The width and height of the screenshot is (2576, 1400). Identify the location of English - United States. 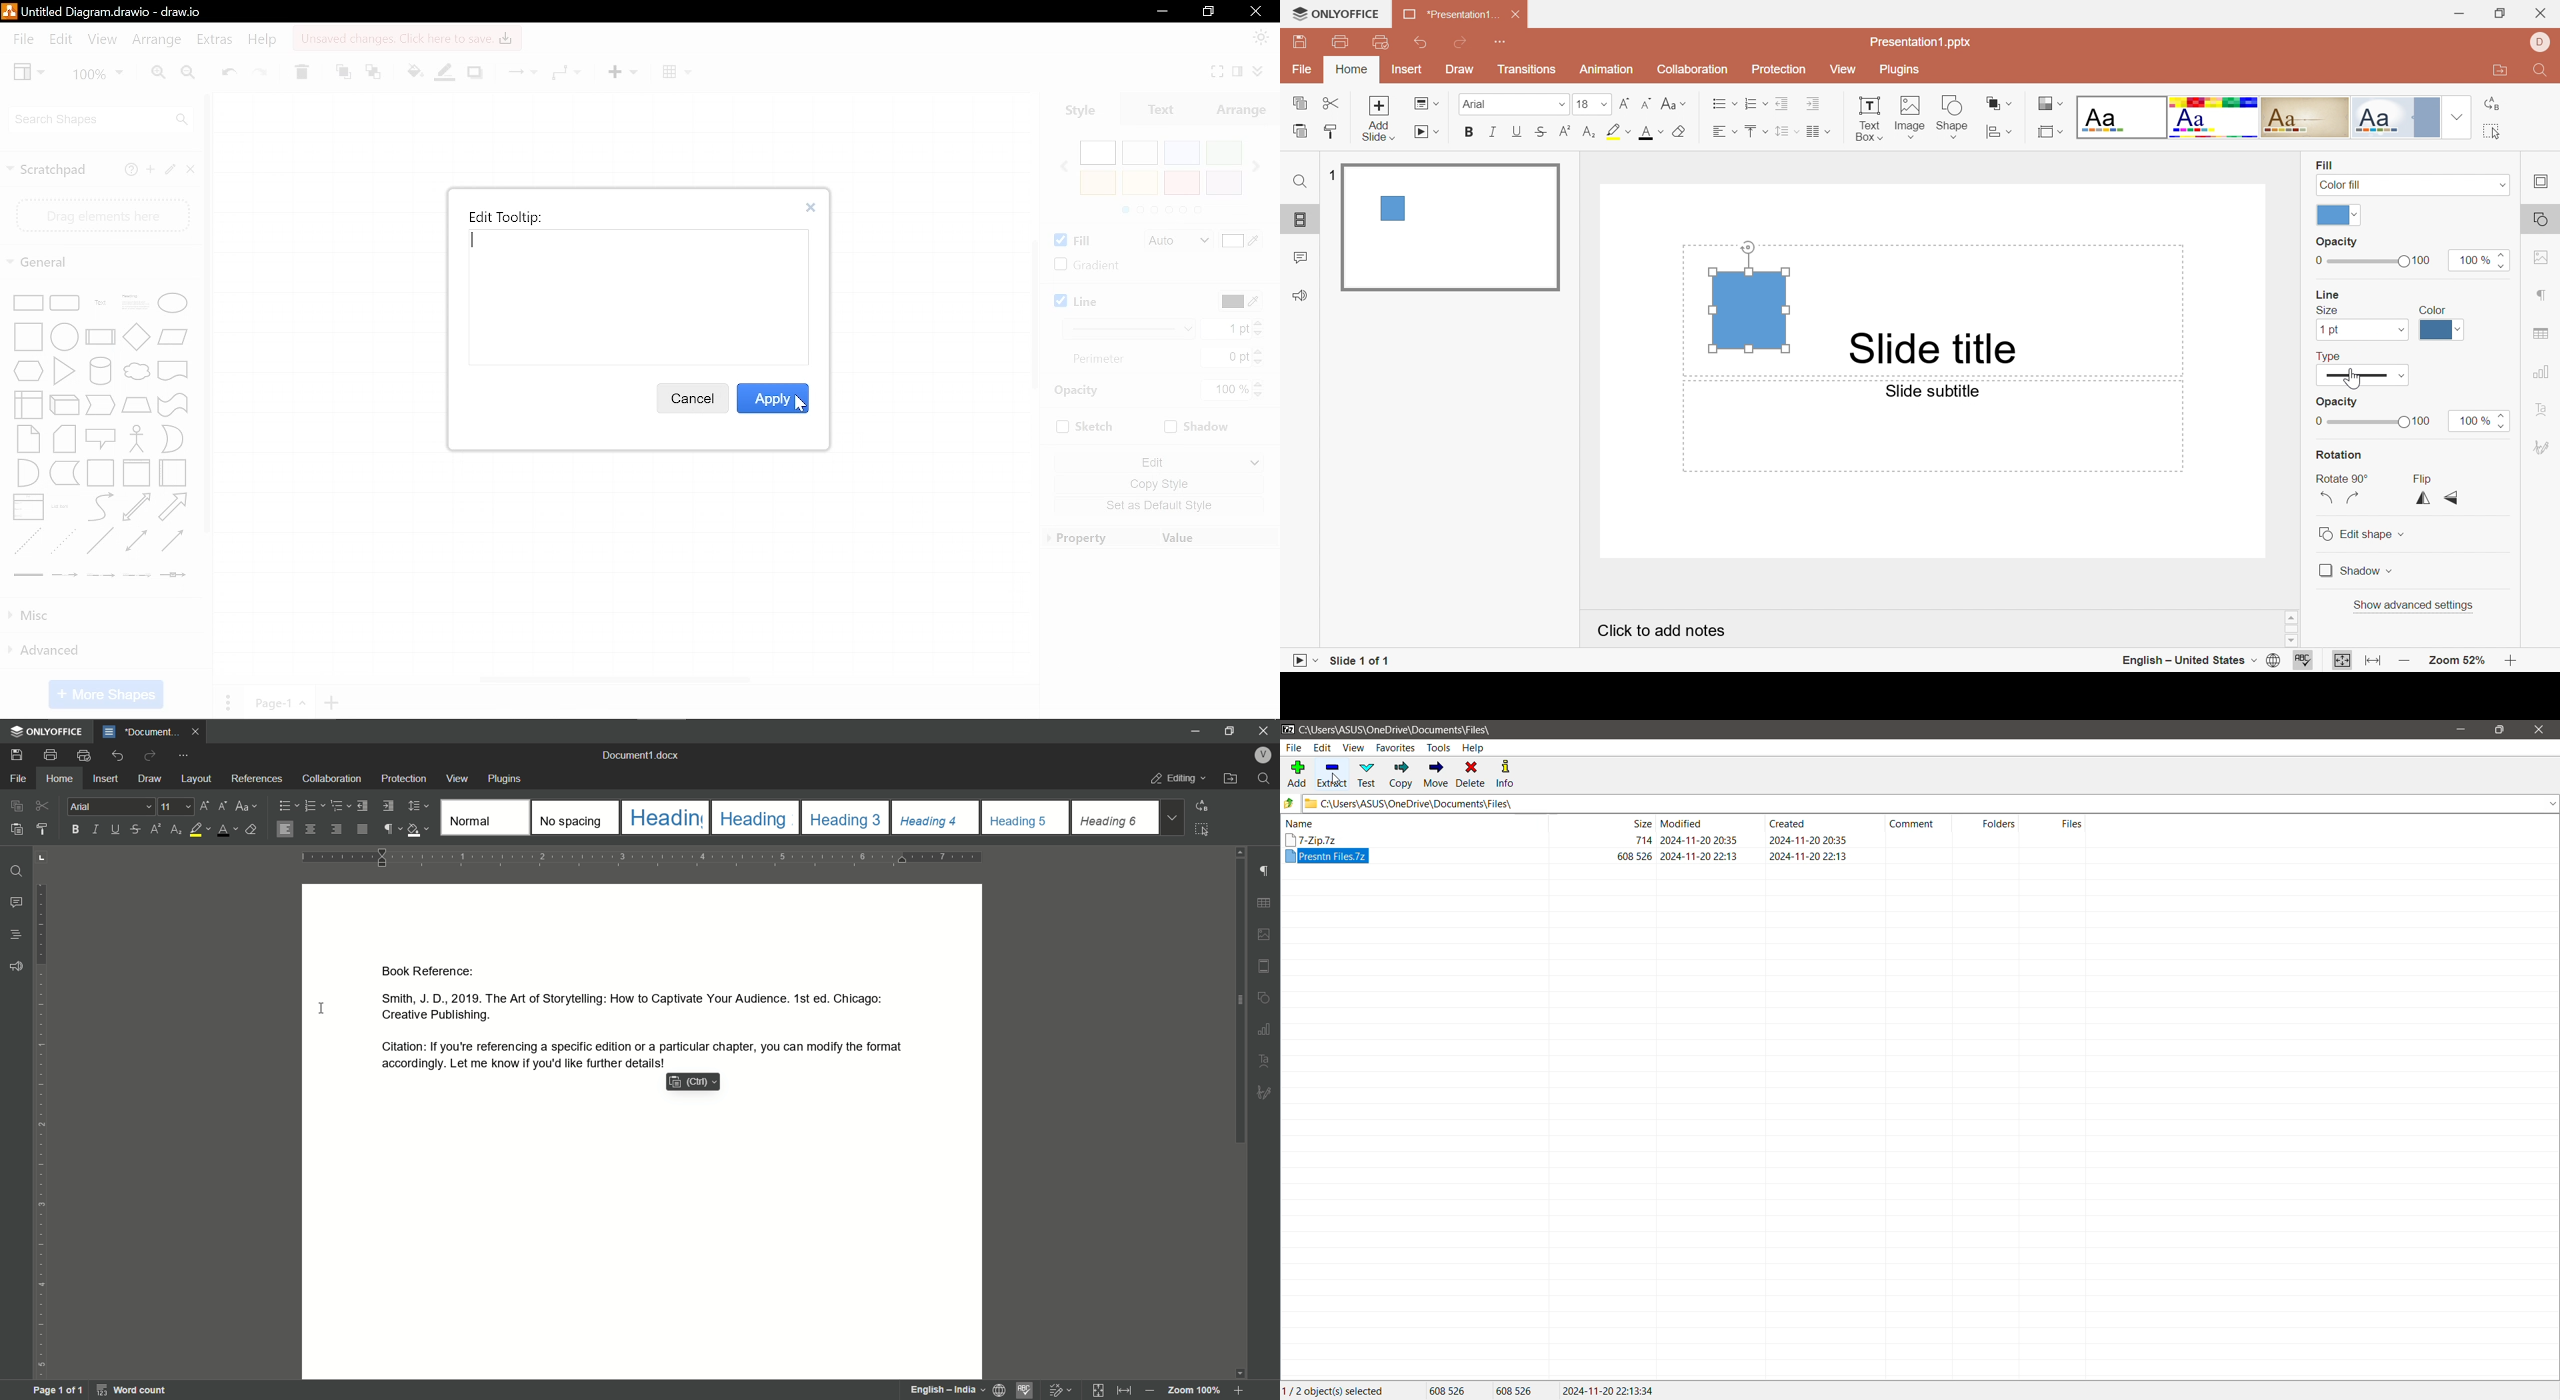
(2185, 659).